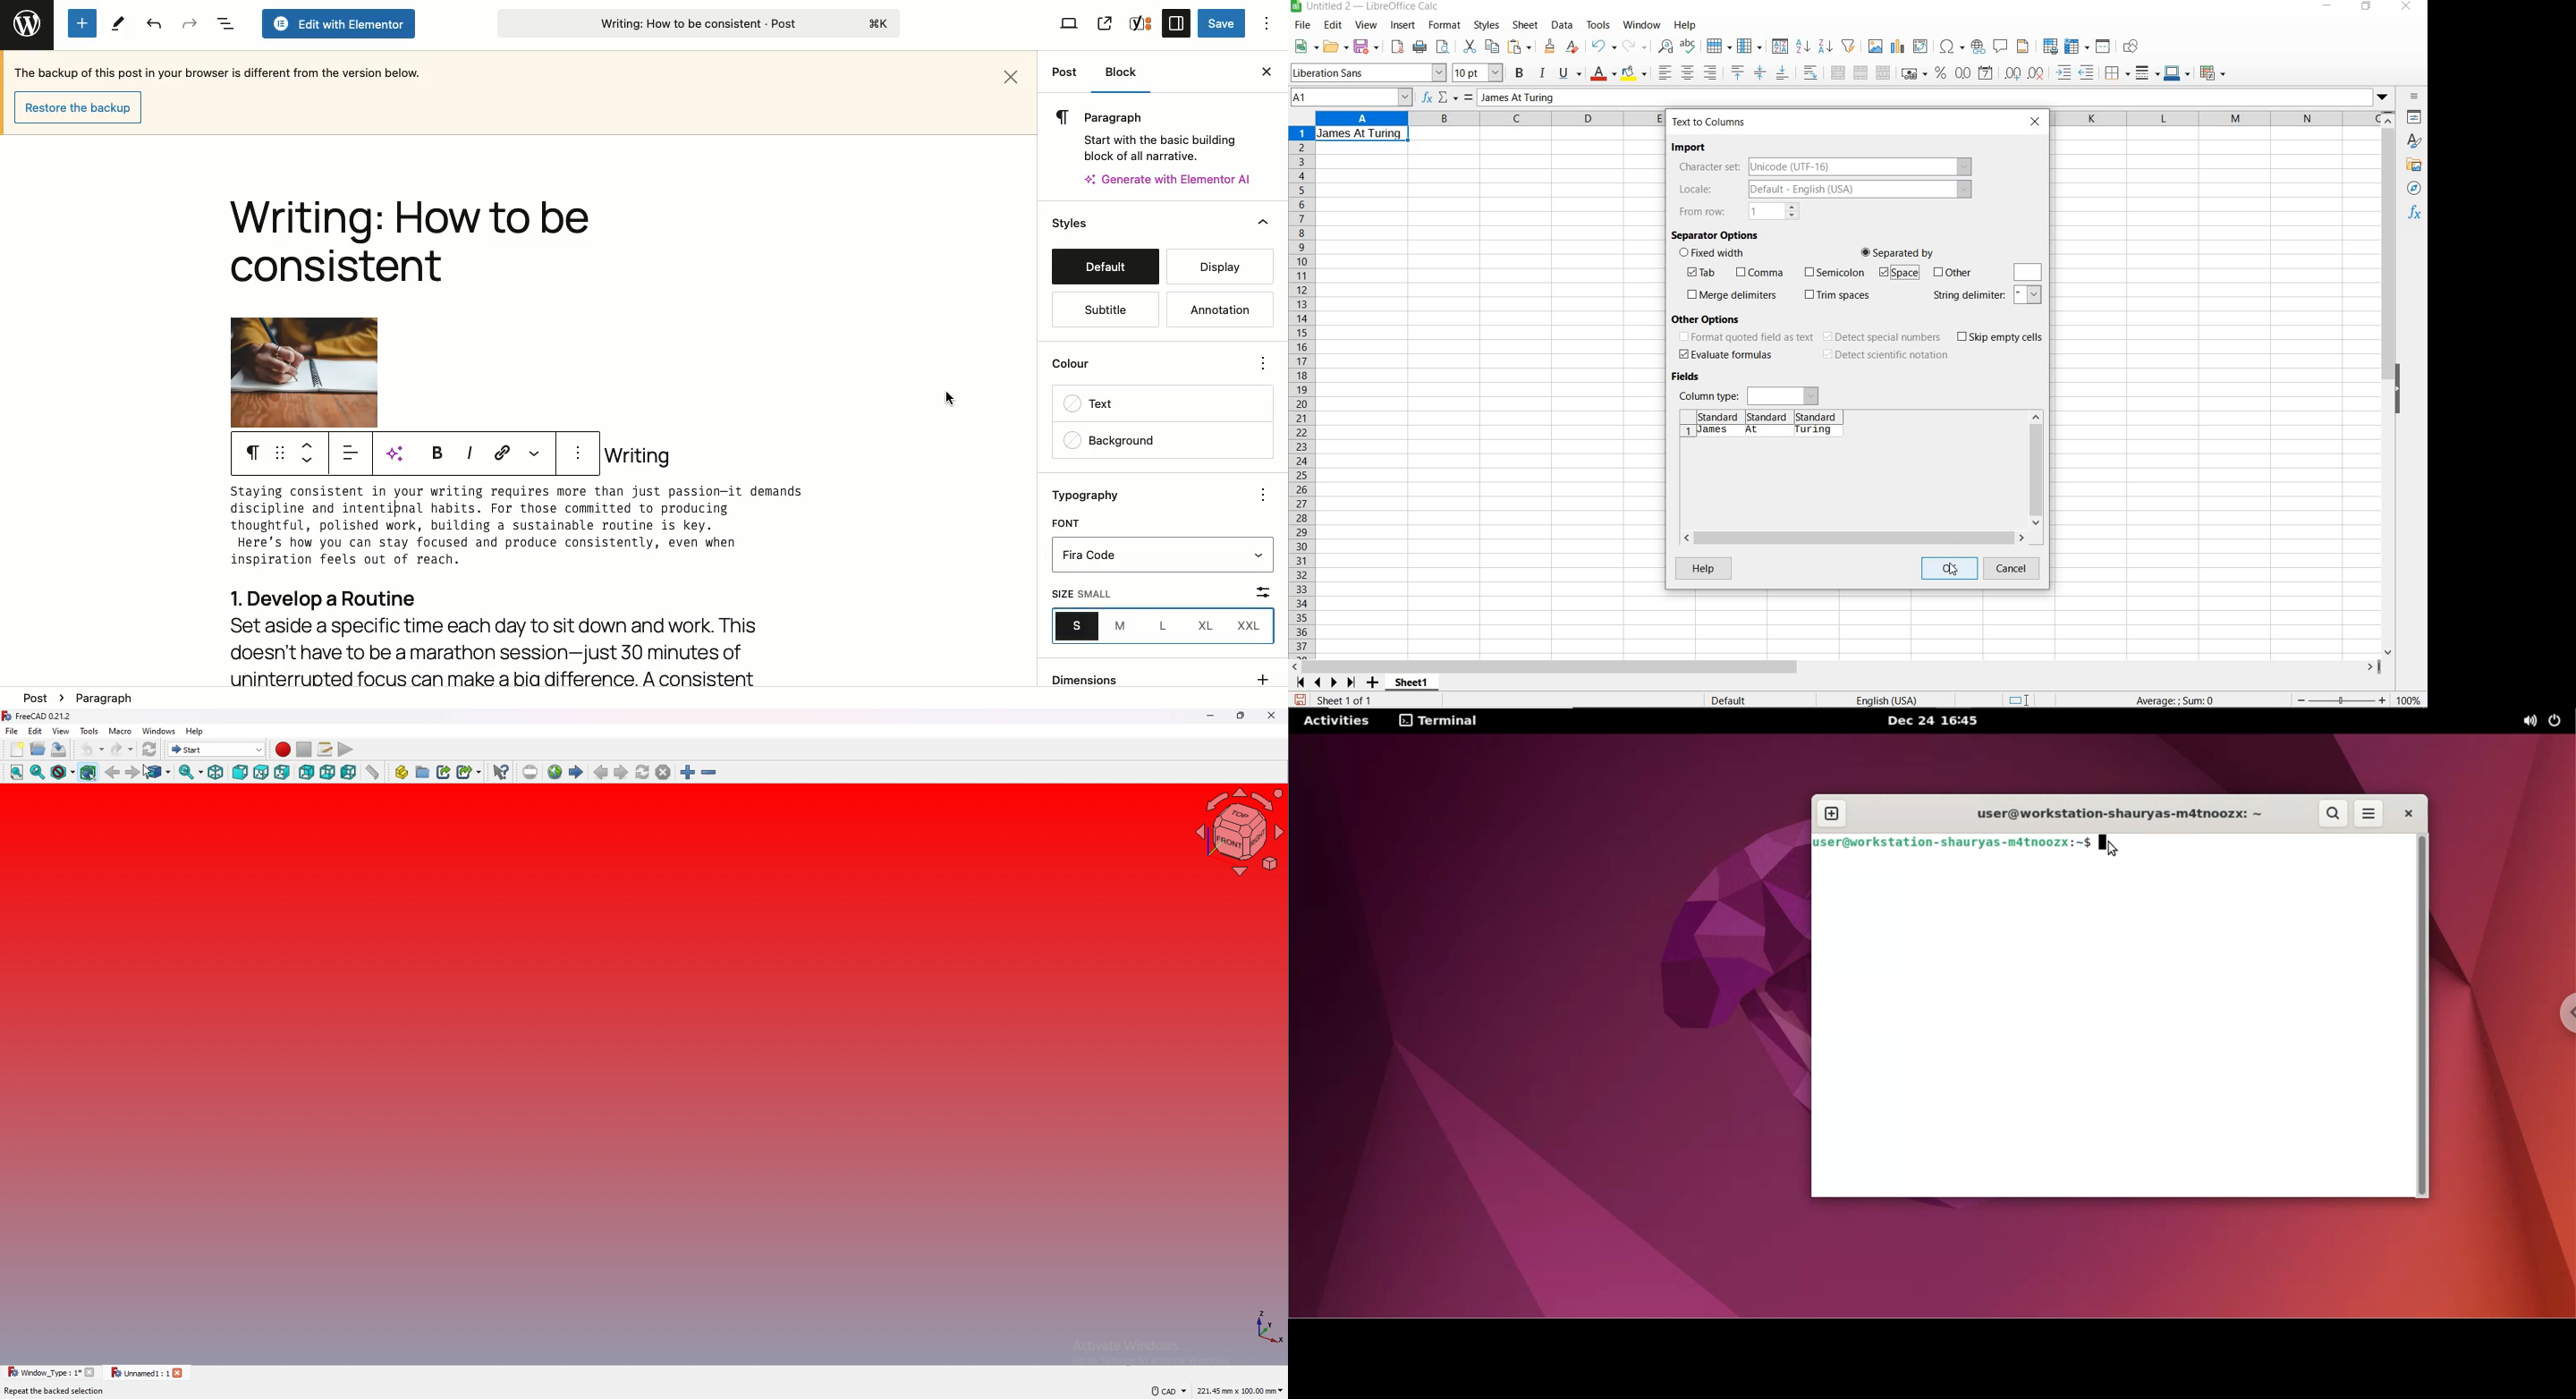 This screenshot has width=2576, height=1400. What do you see at coordinates (1216, 309) in the screenshot?
I see `Annotation` at bounding box center [1216, 309].